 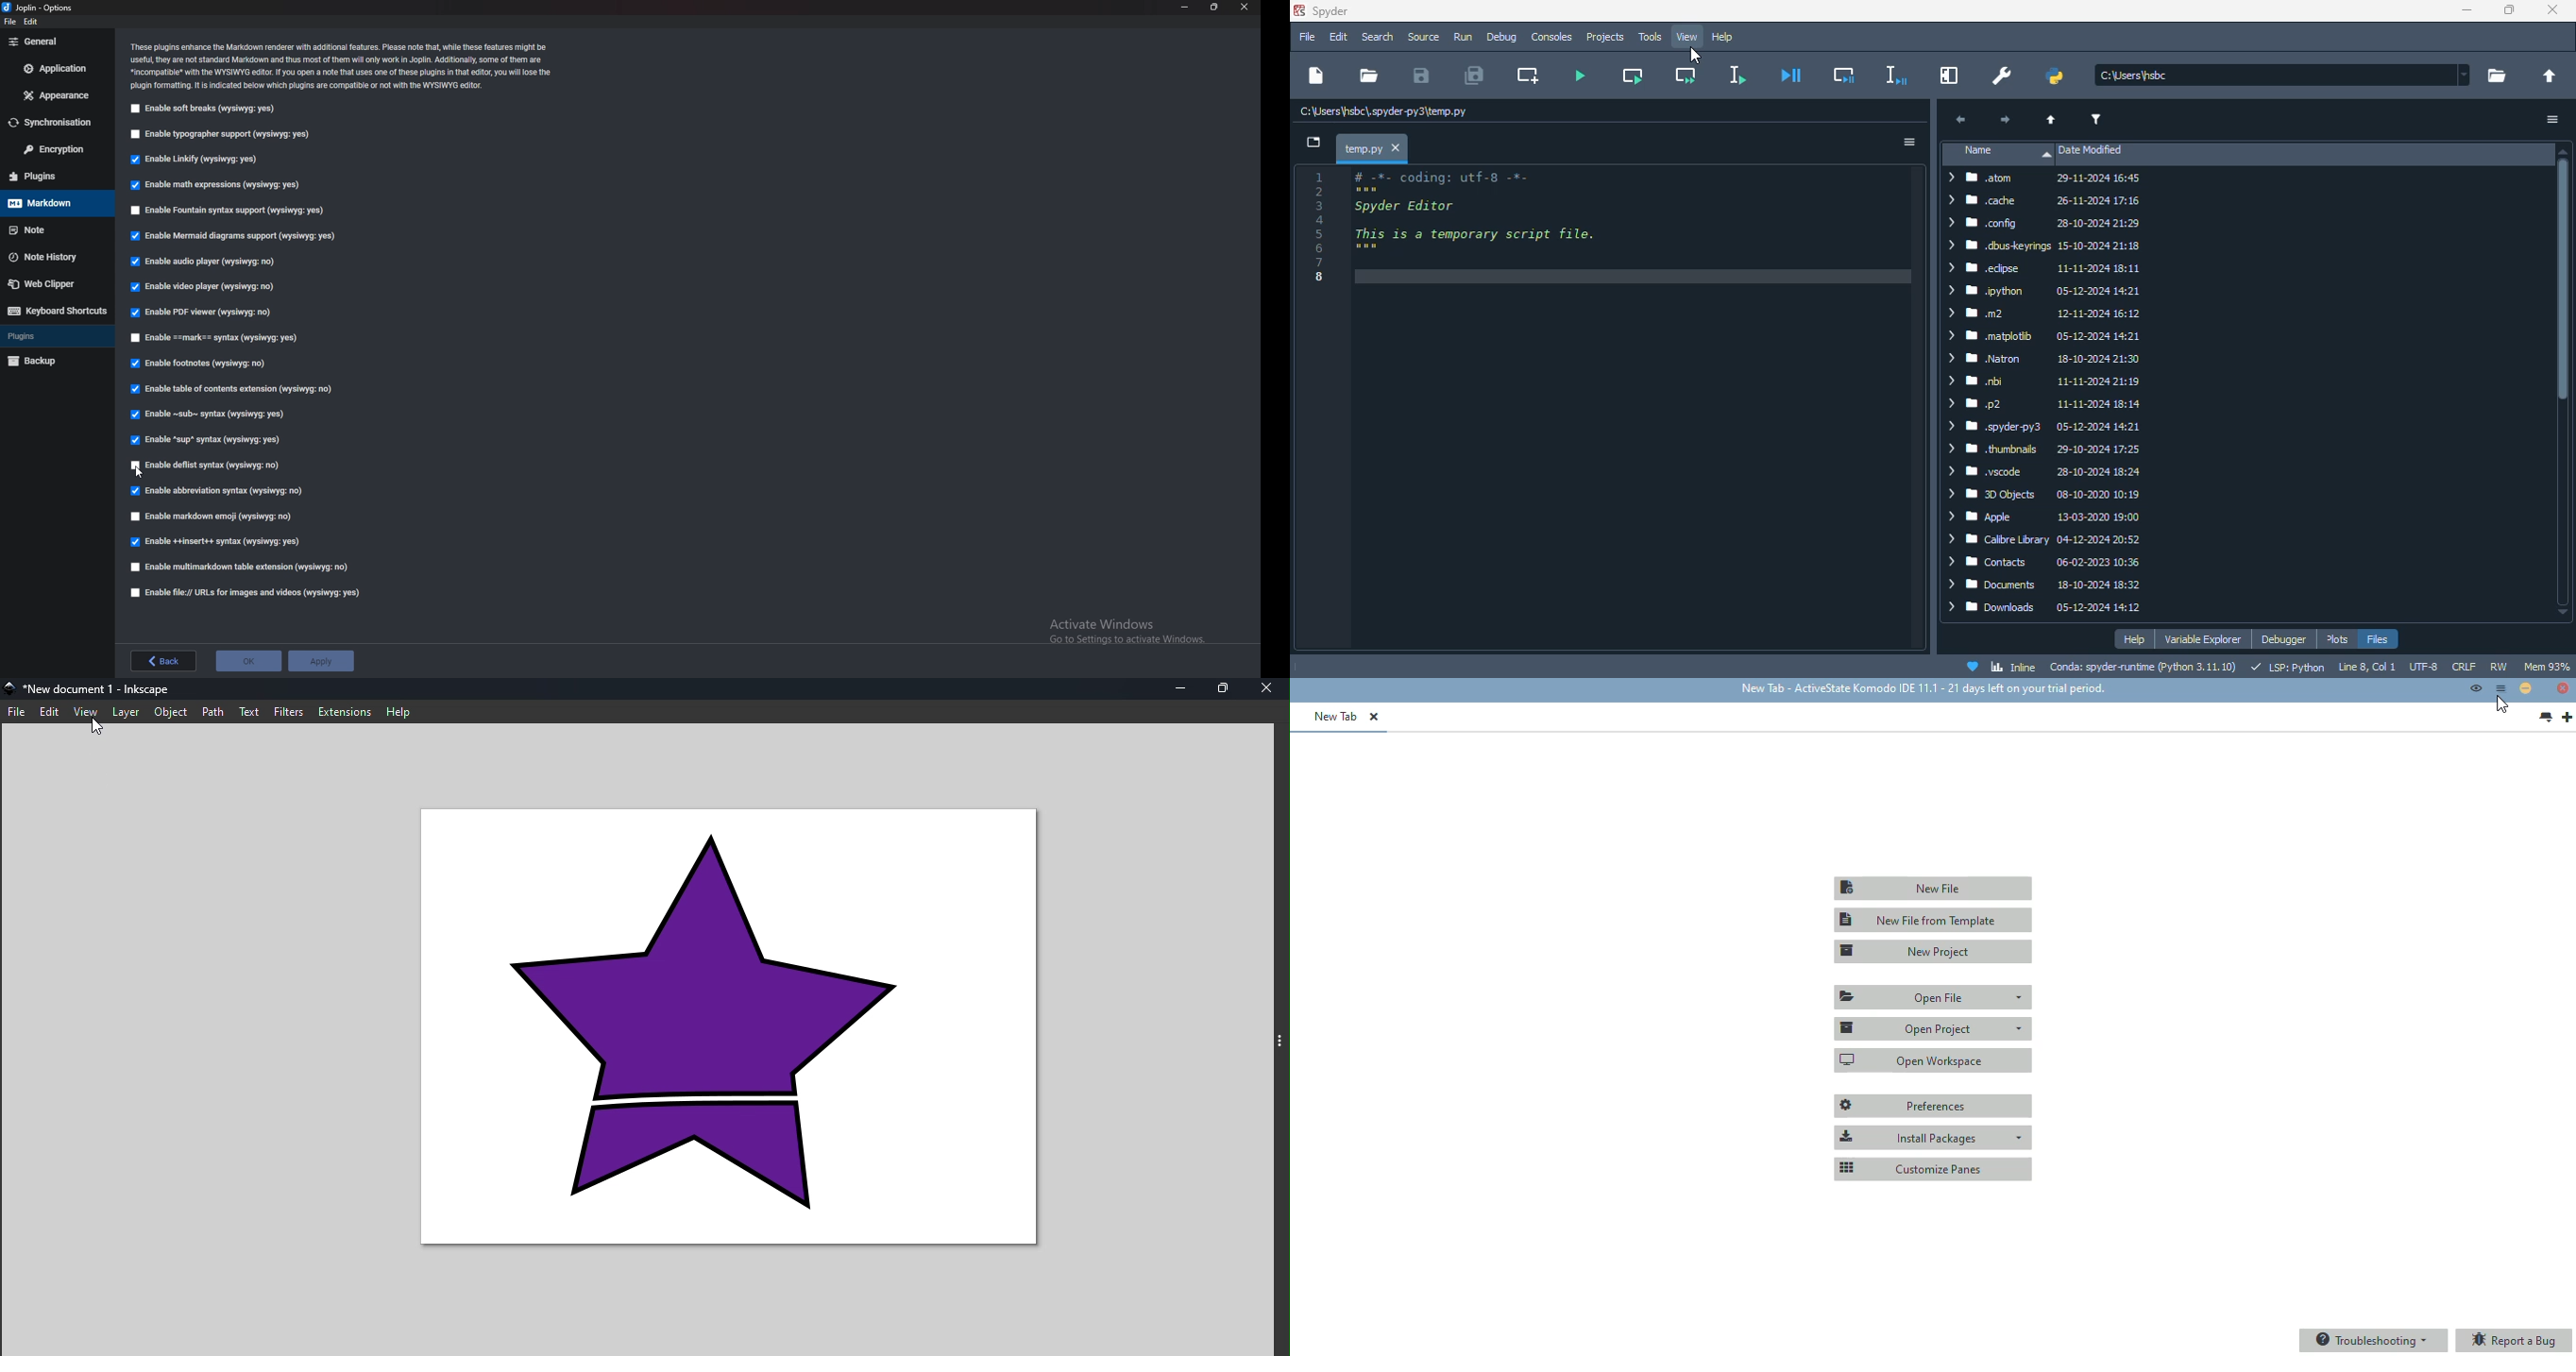 What do you see at coordinates (1578, 75) in the screenshot?
I see `run file` at bounding box center [1578, 75].